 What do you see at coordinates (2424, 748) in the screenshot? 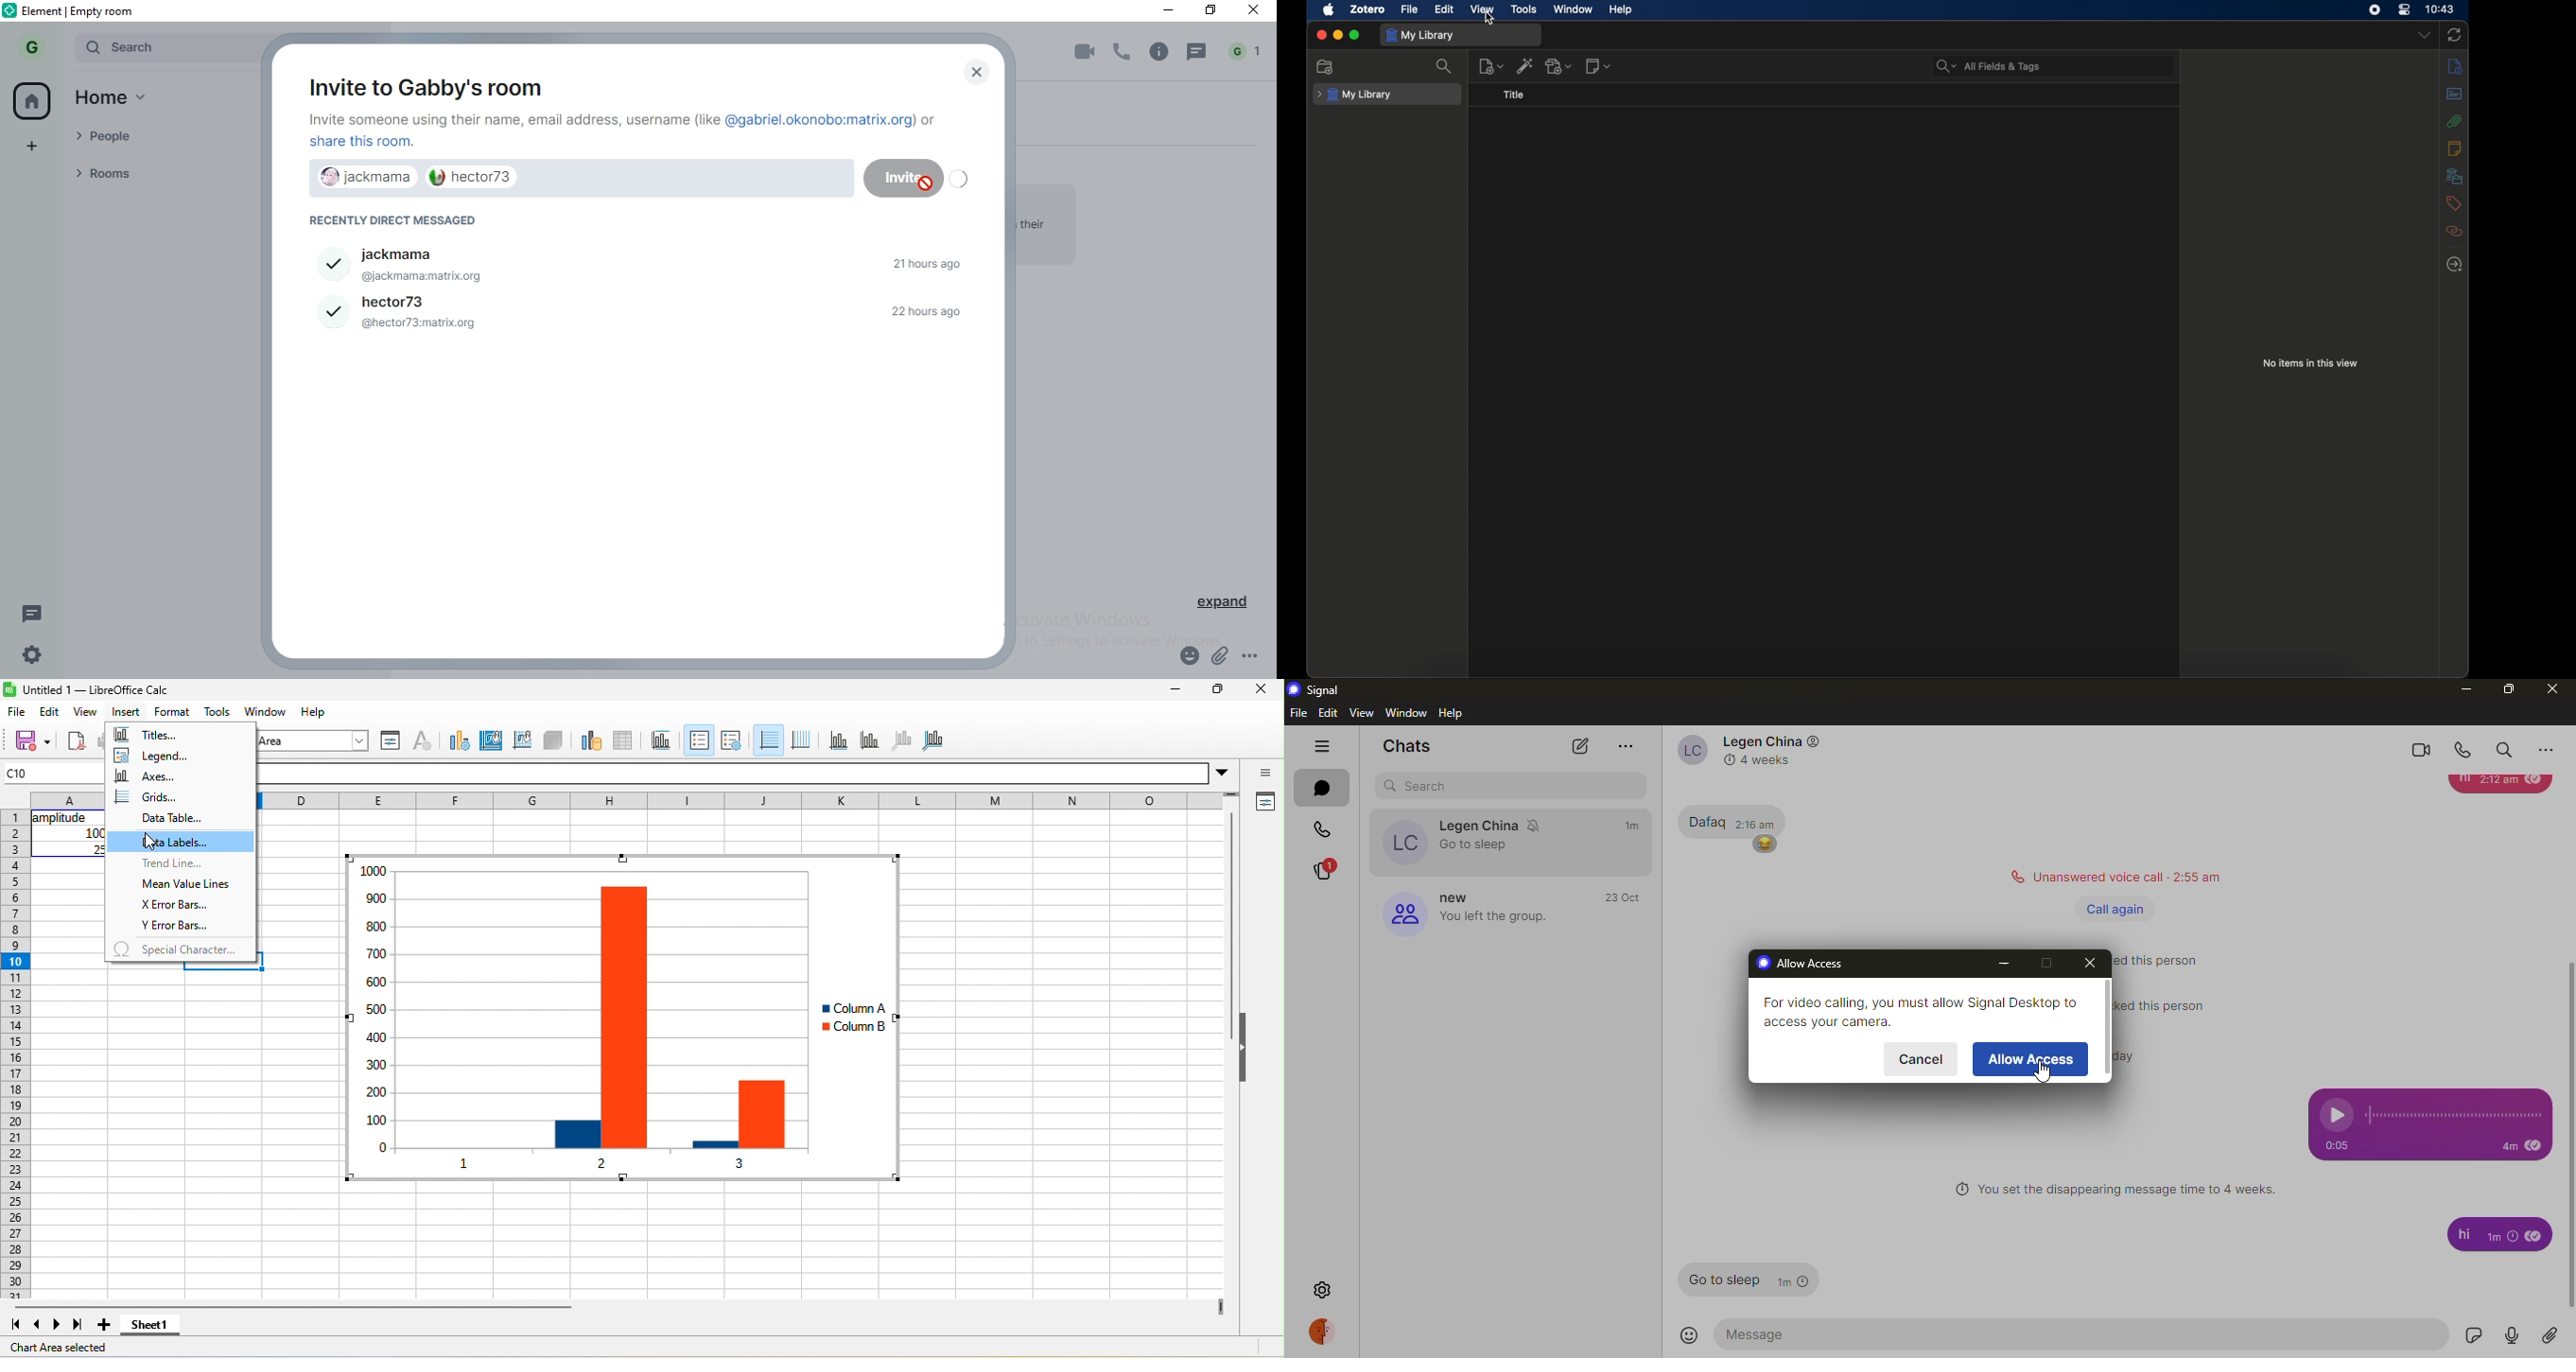
I see `video call` at bounding box center [2424, 748].